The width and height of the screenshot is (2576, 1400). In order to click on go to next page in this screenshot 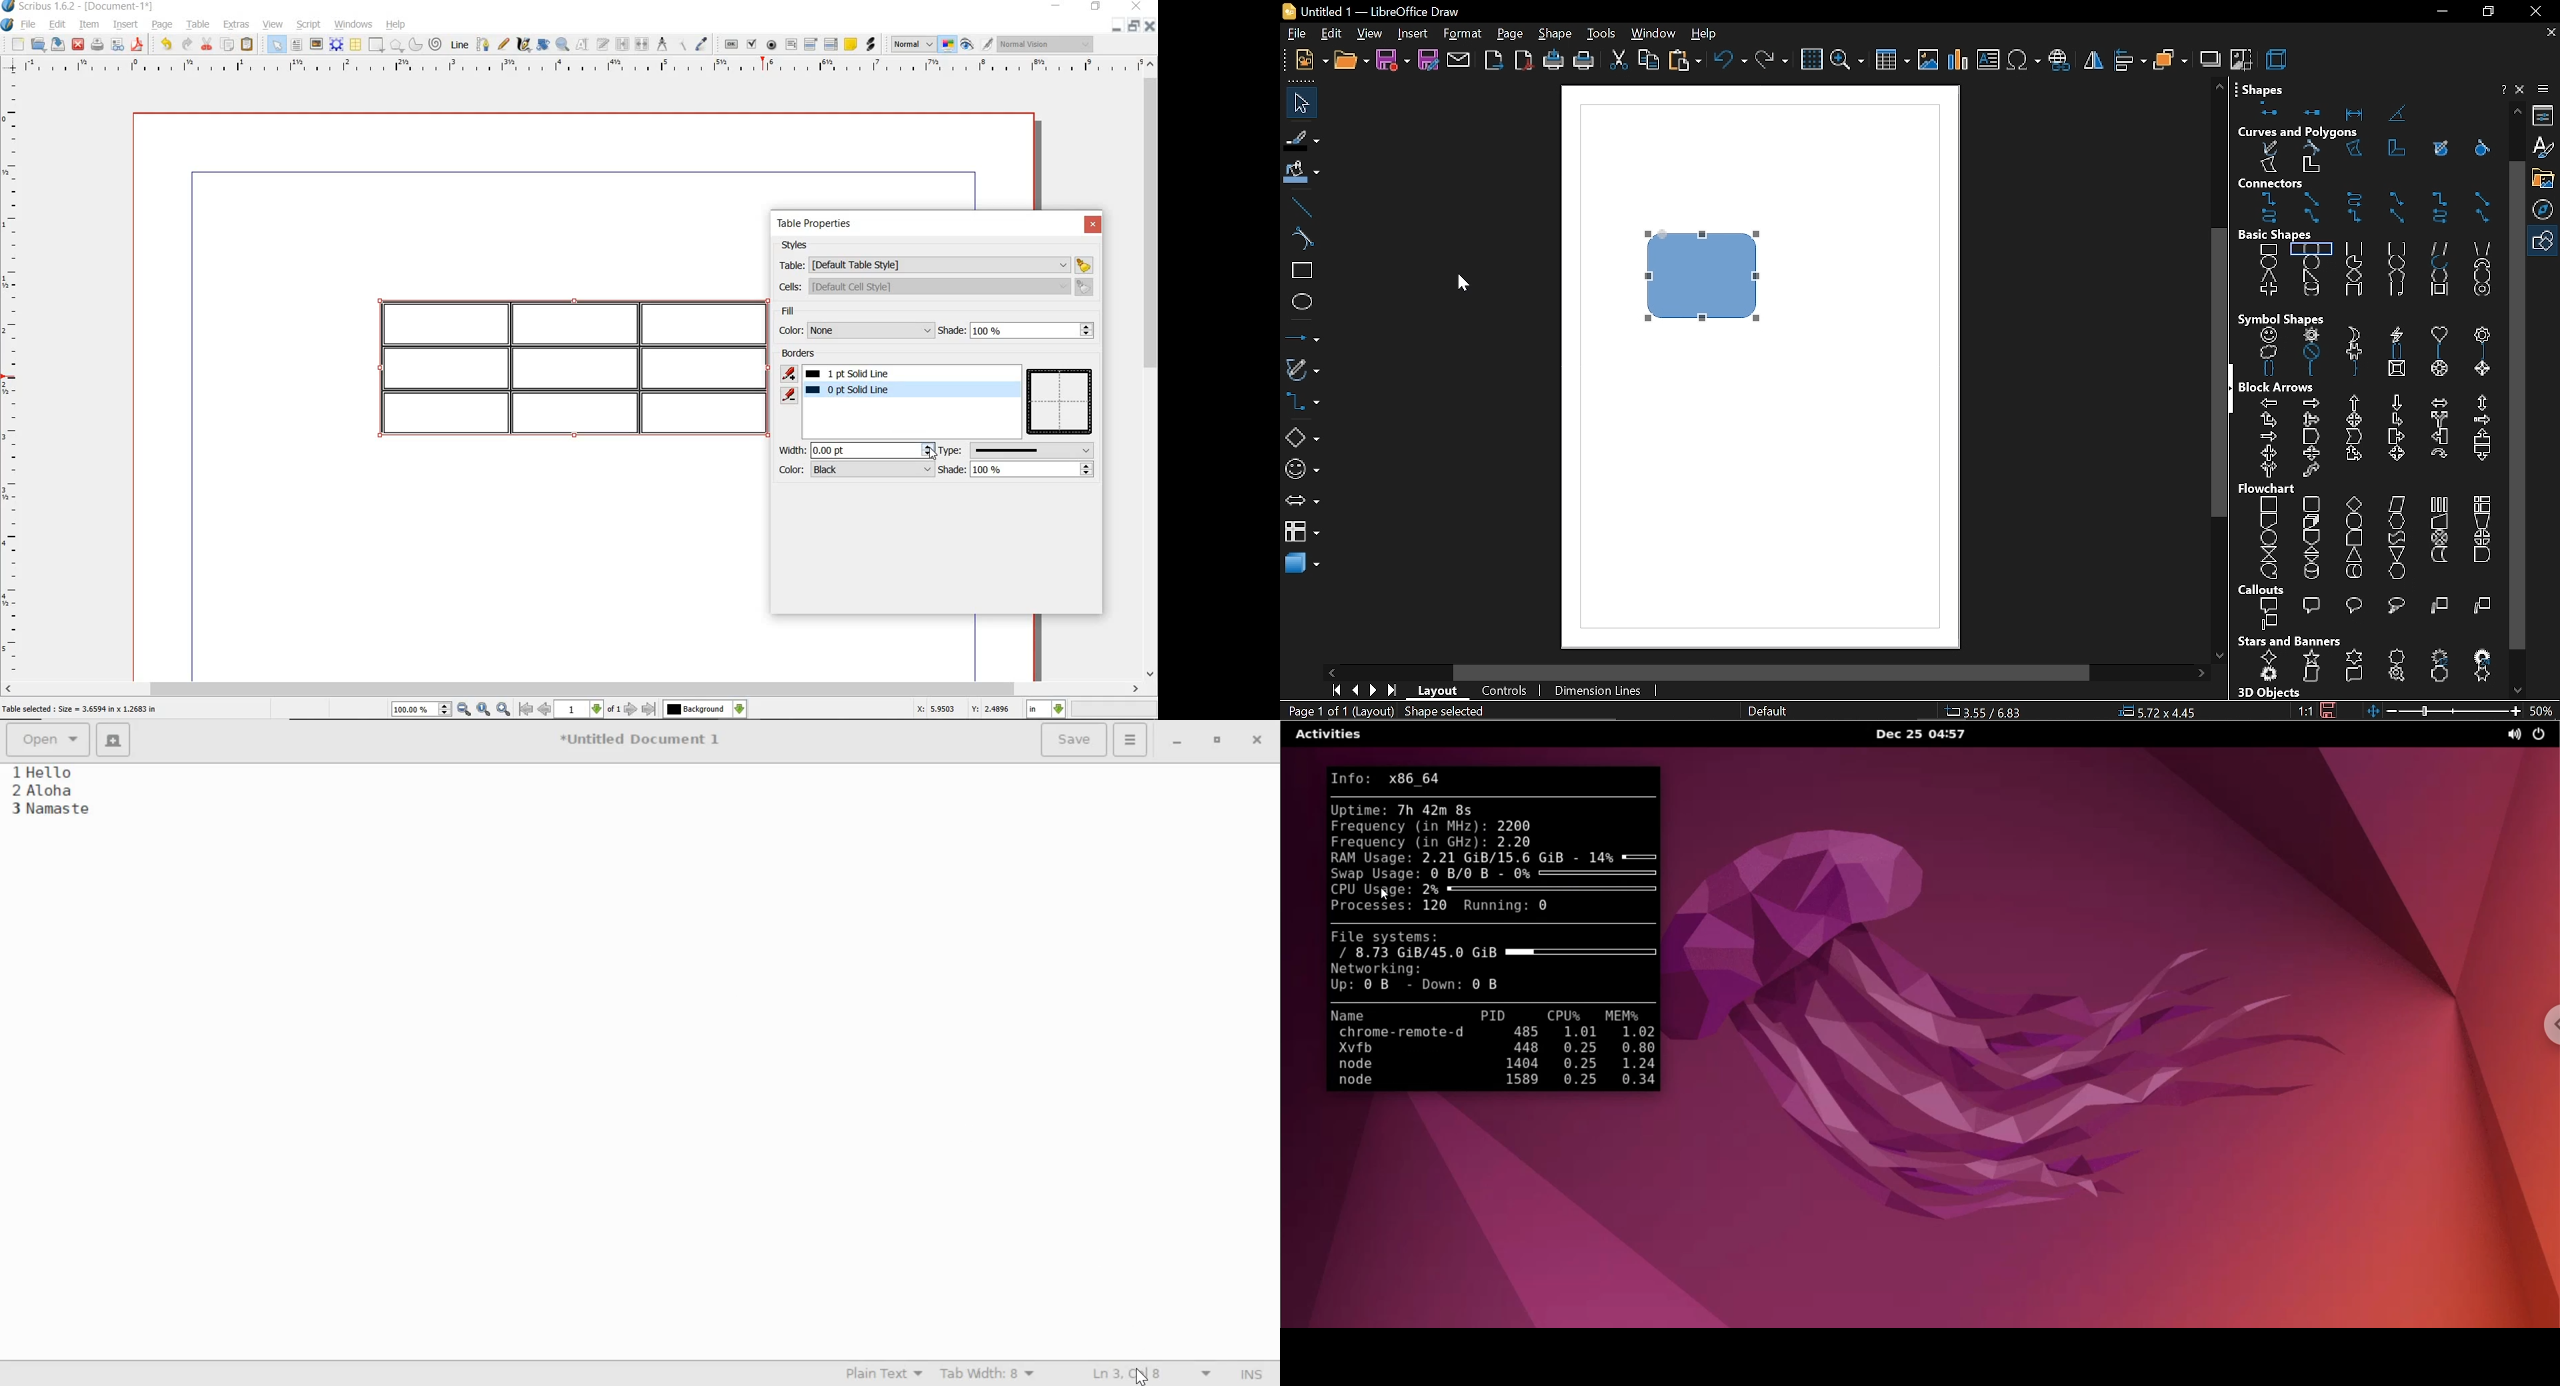, I will do `click(632, 708)`.